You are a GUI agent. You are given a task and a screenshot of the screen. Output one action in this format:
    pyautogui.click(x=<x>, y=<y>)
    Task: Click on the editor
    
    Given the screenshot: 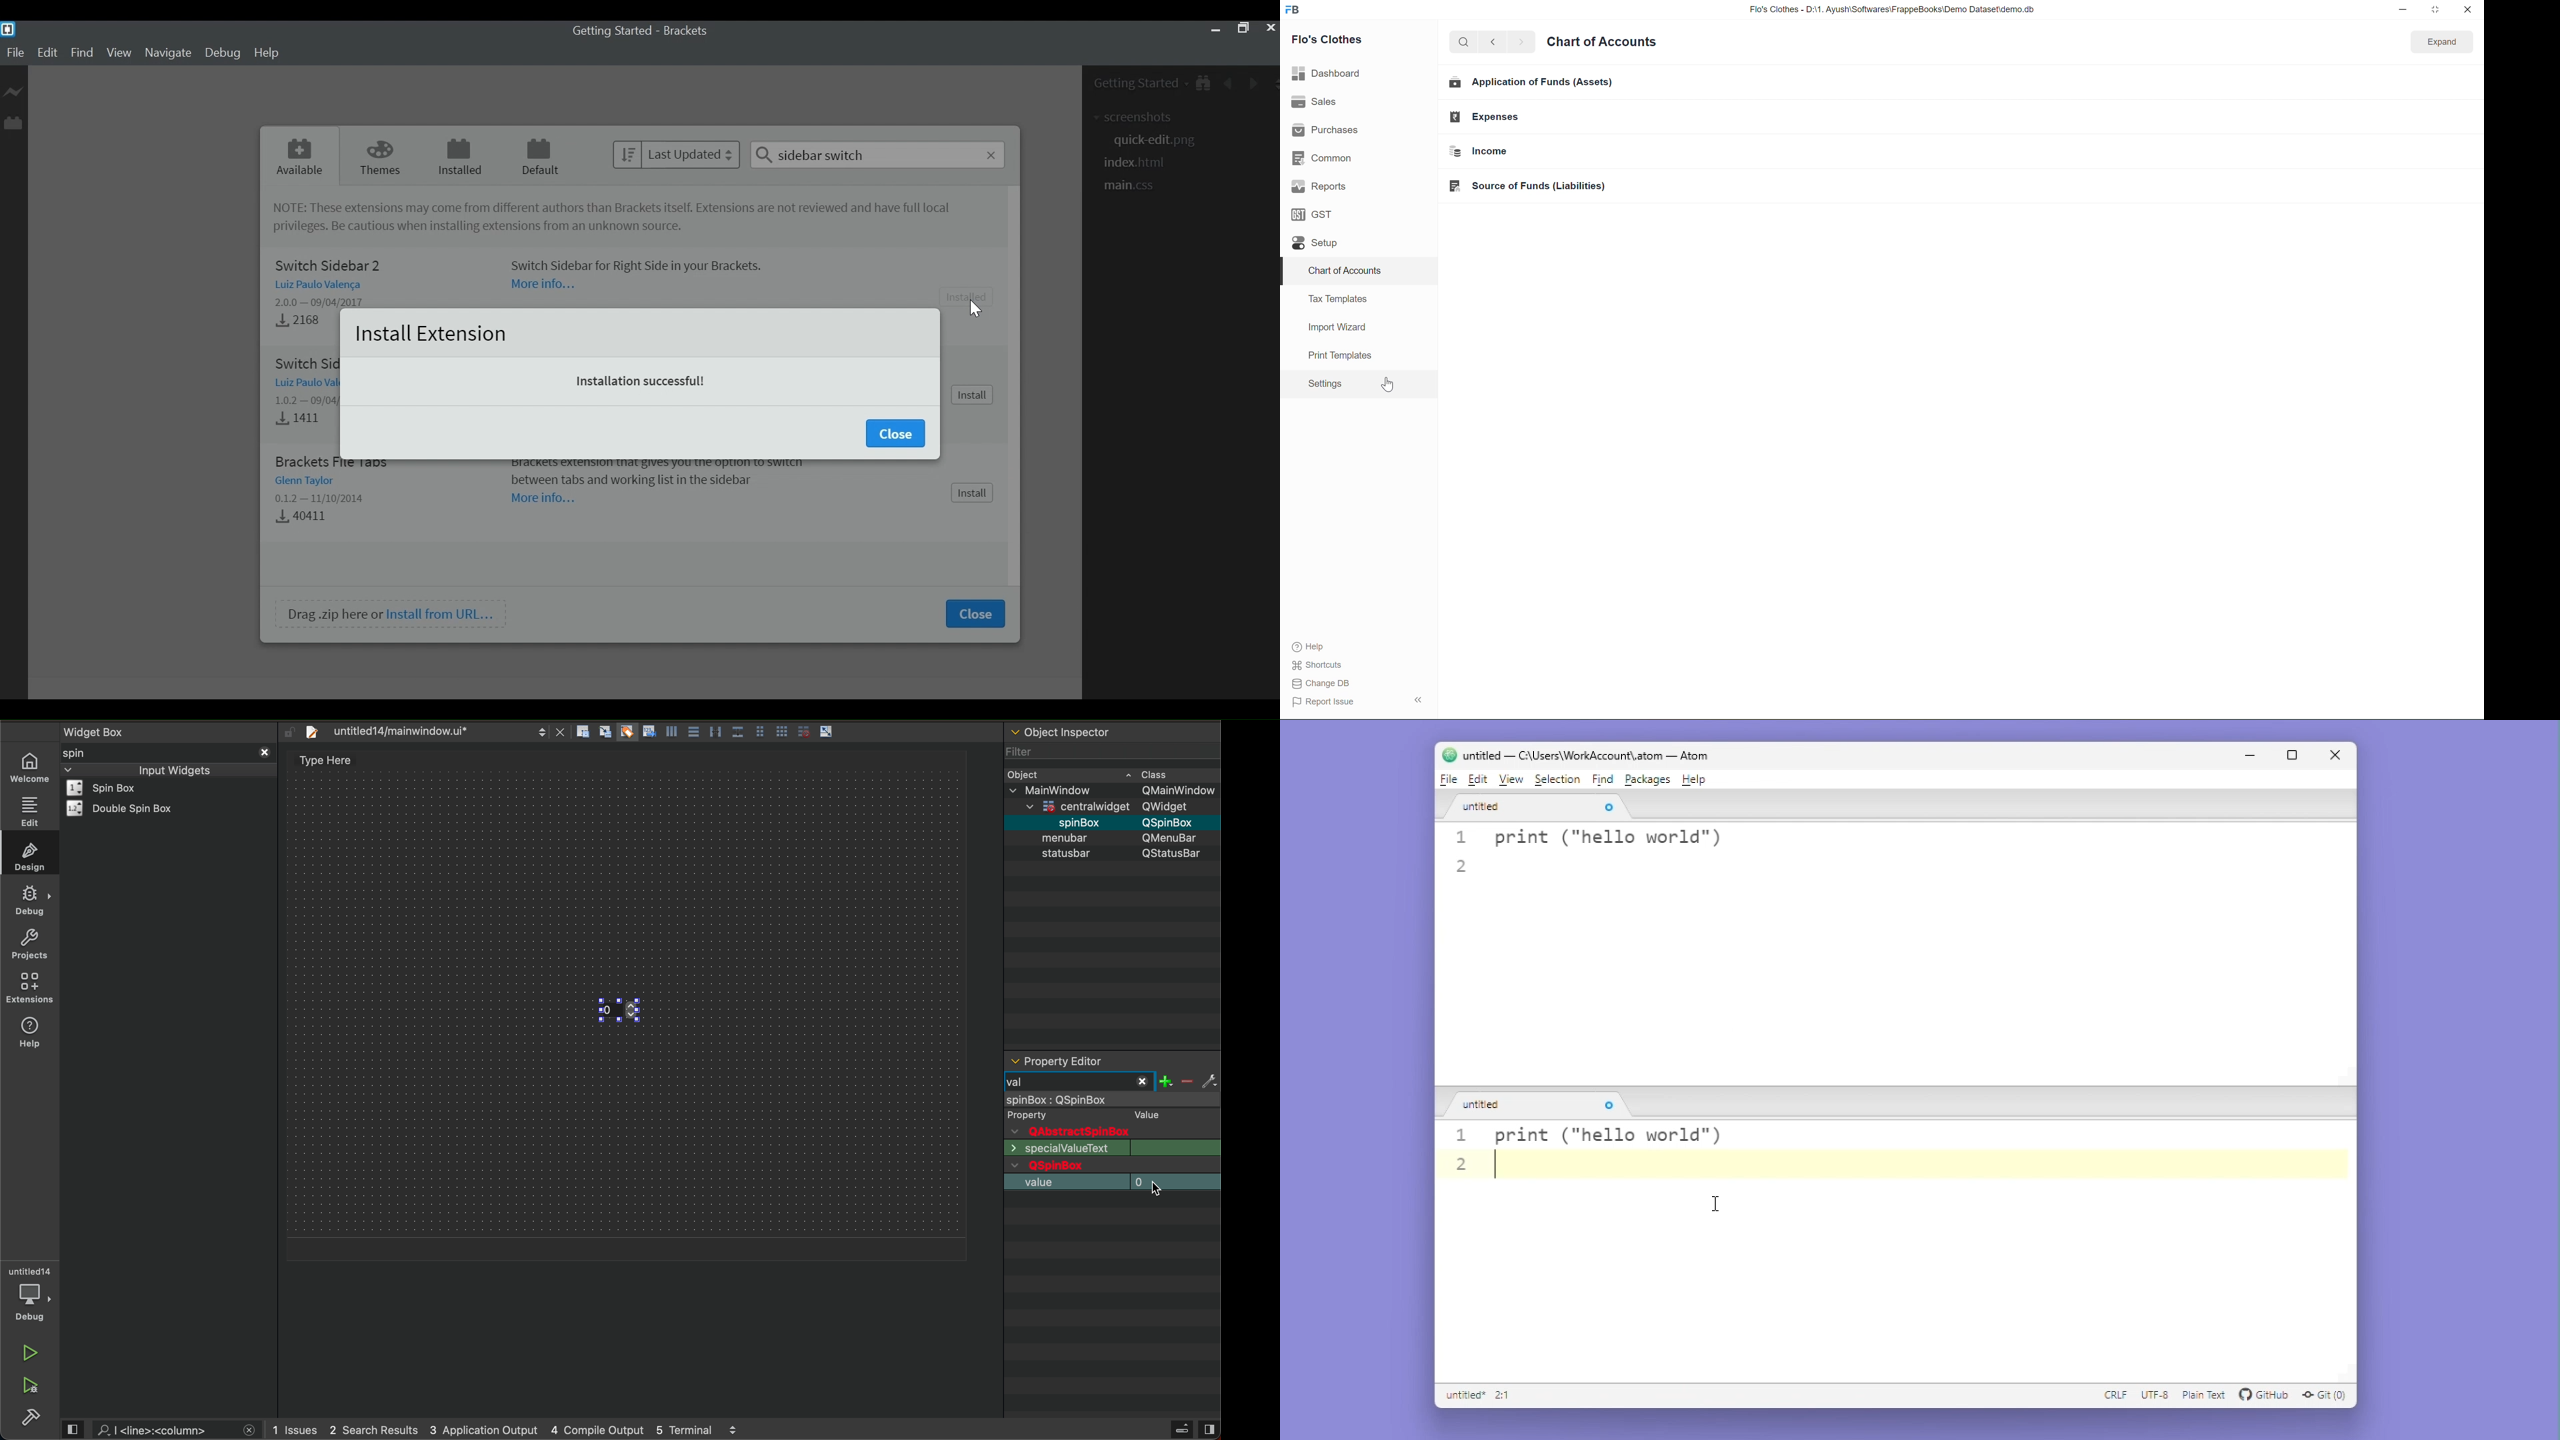 What is the action you would take?
    pyautogui.click(x=1056, y=1061)
    